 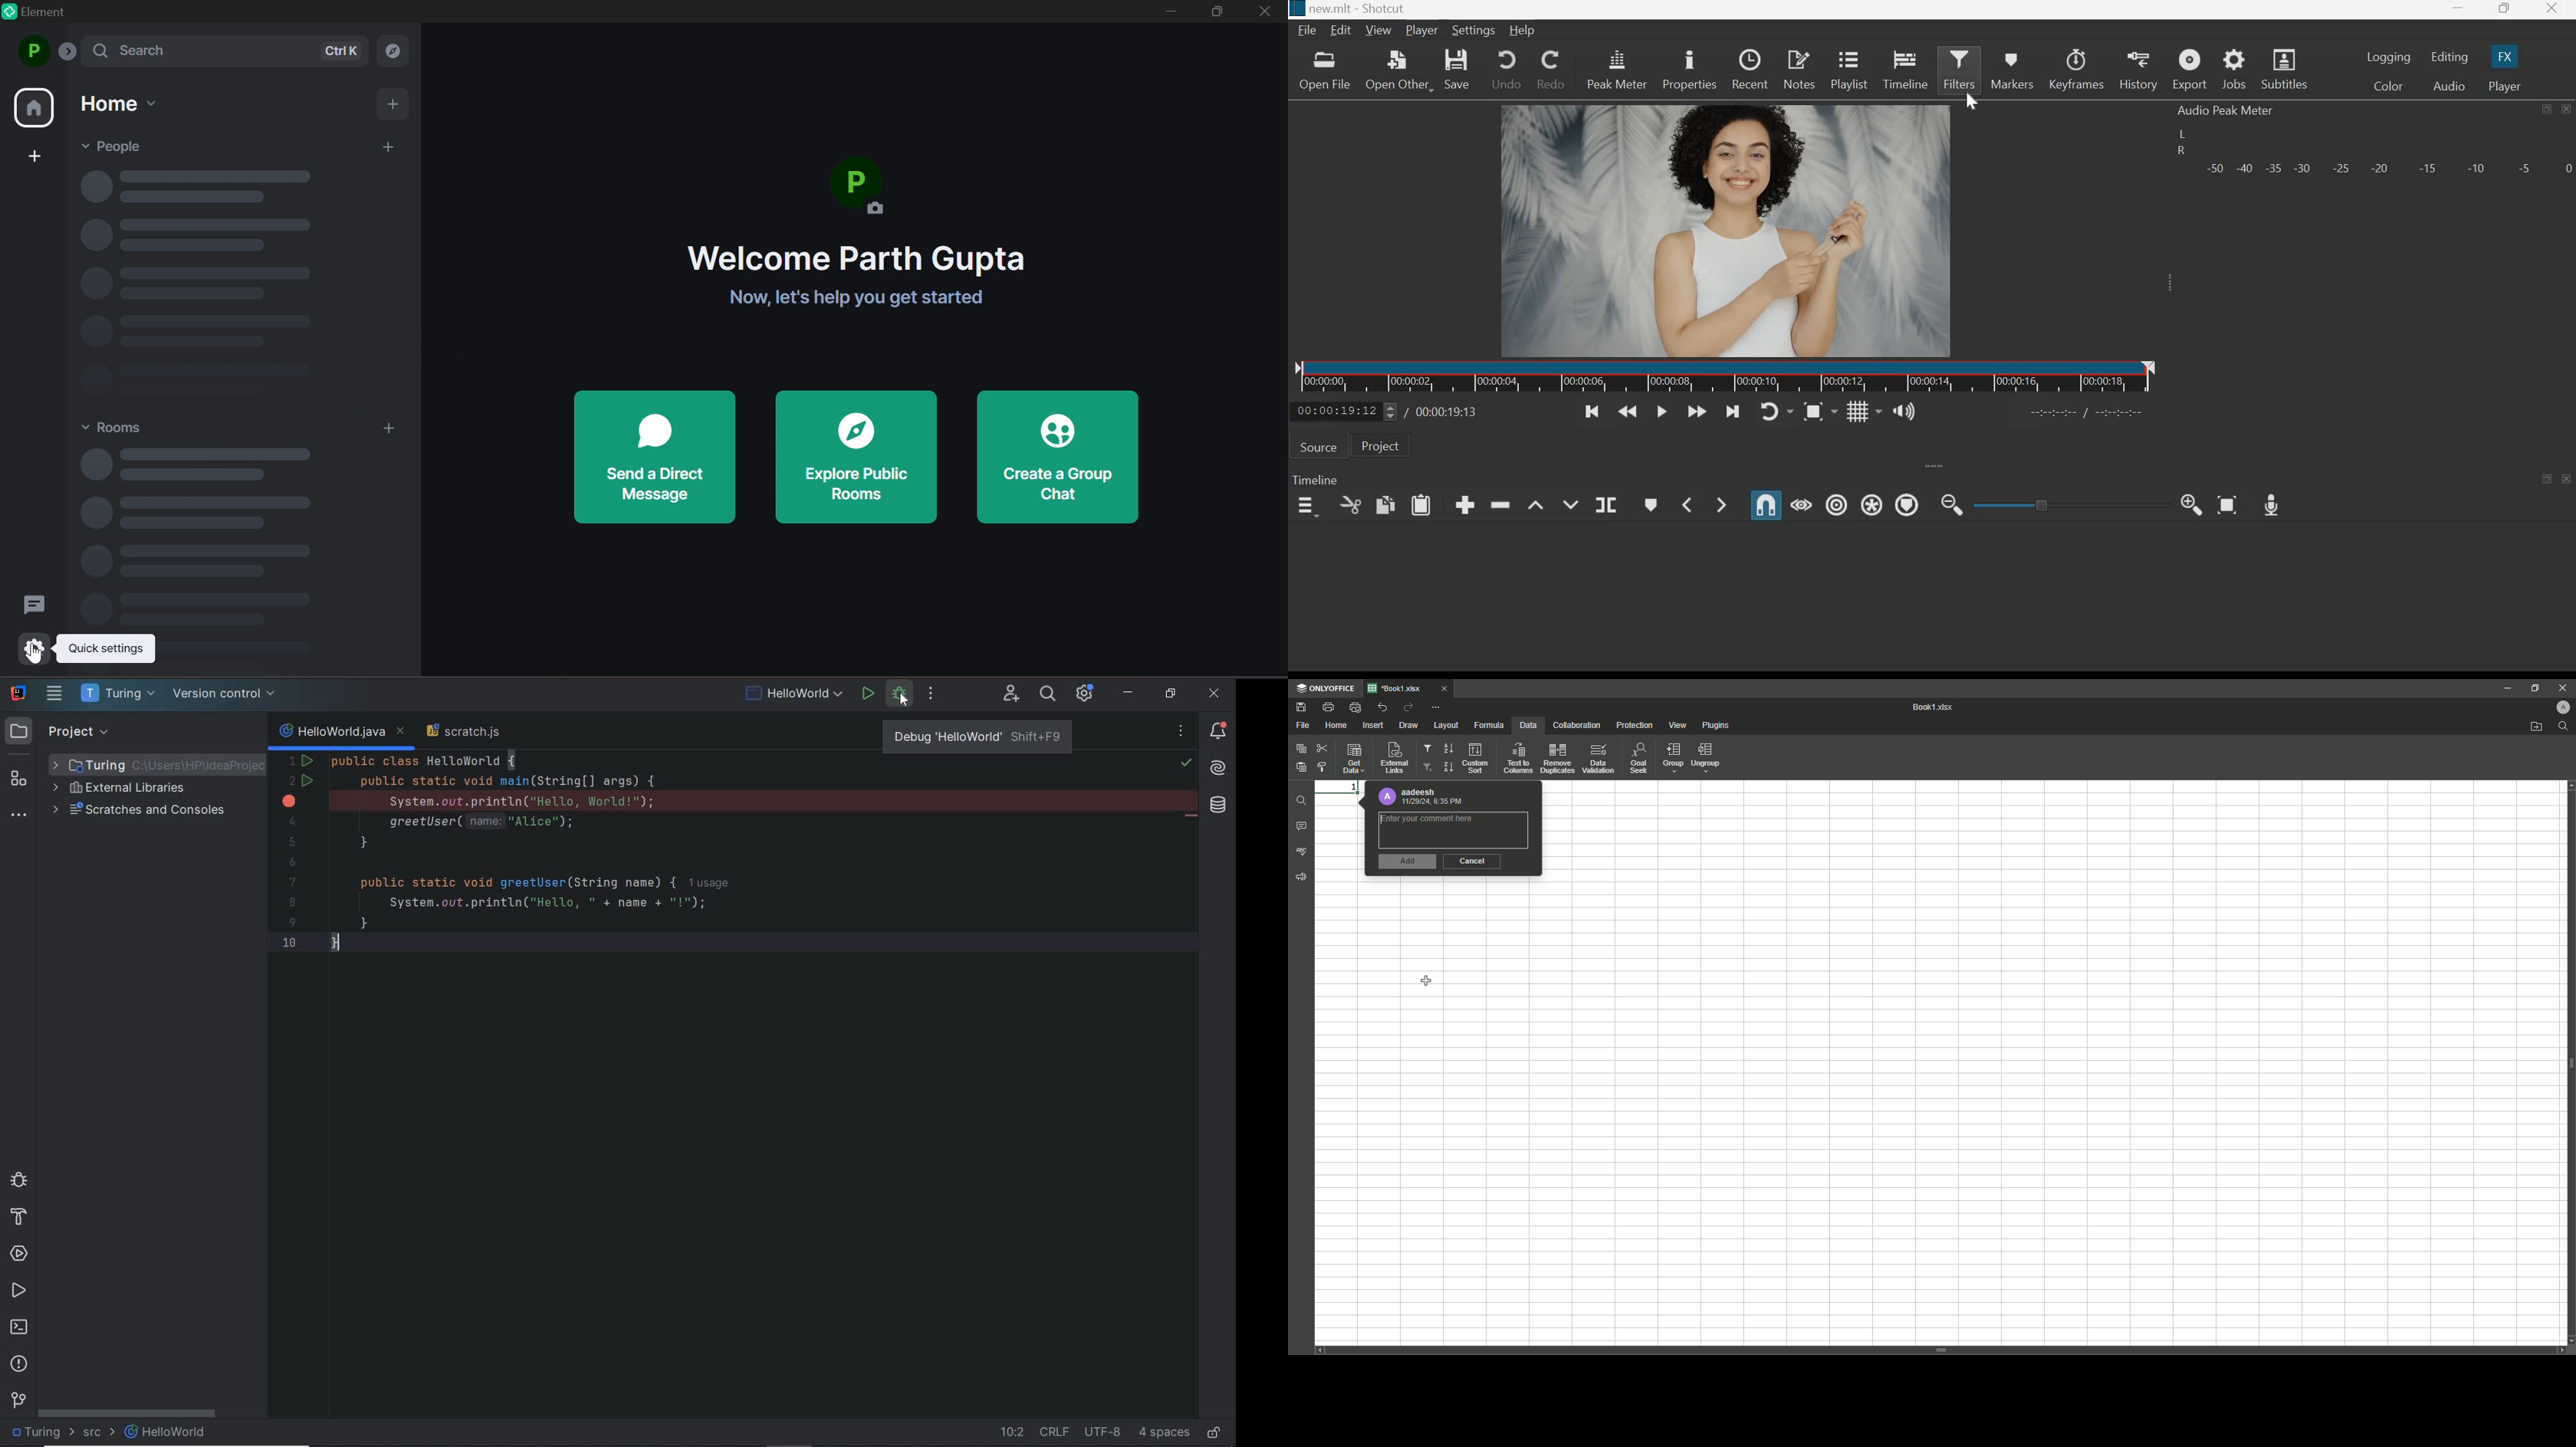 What do you see at coordinates (1634, 726) in the screenshot?
I see `Protection` at bounding box center [1634, 726].